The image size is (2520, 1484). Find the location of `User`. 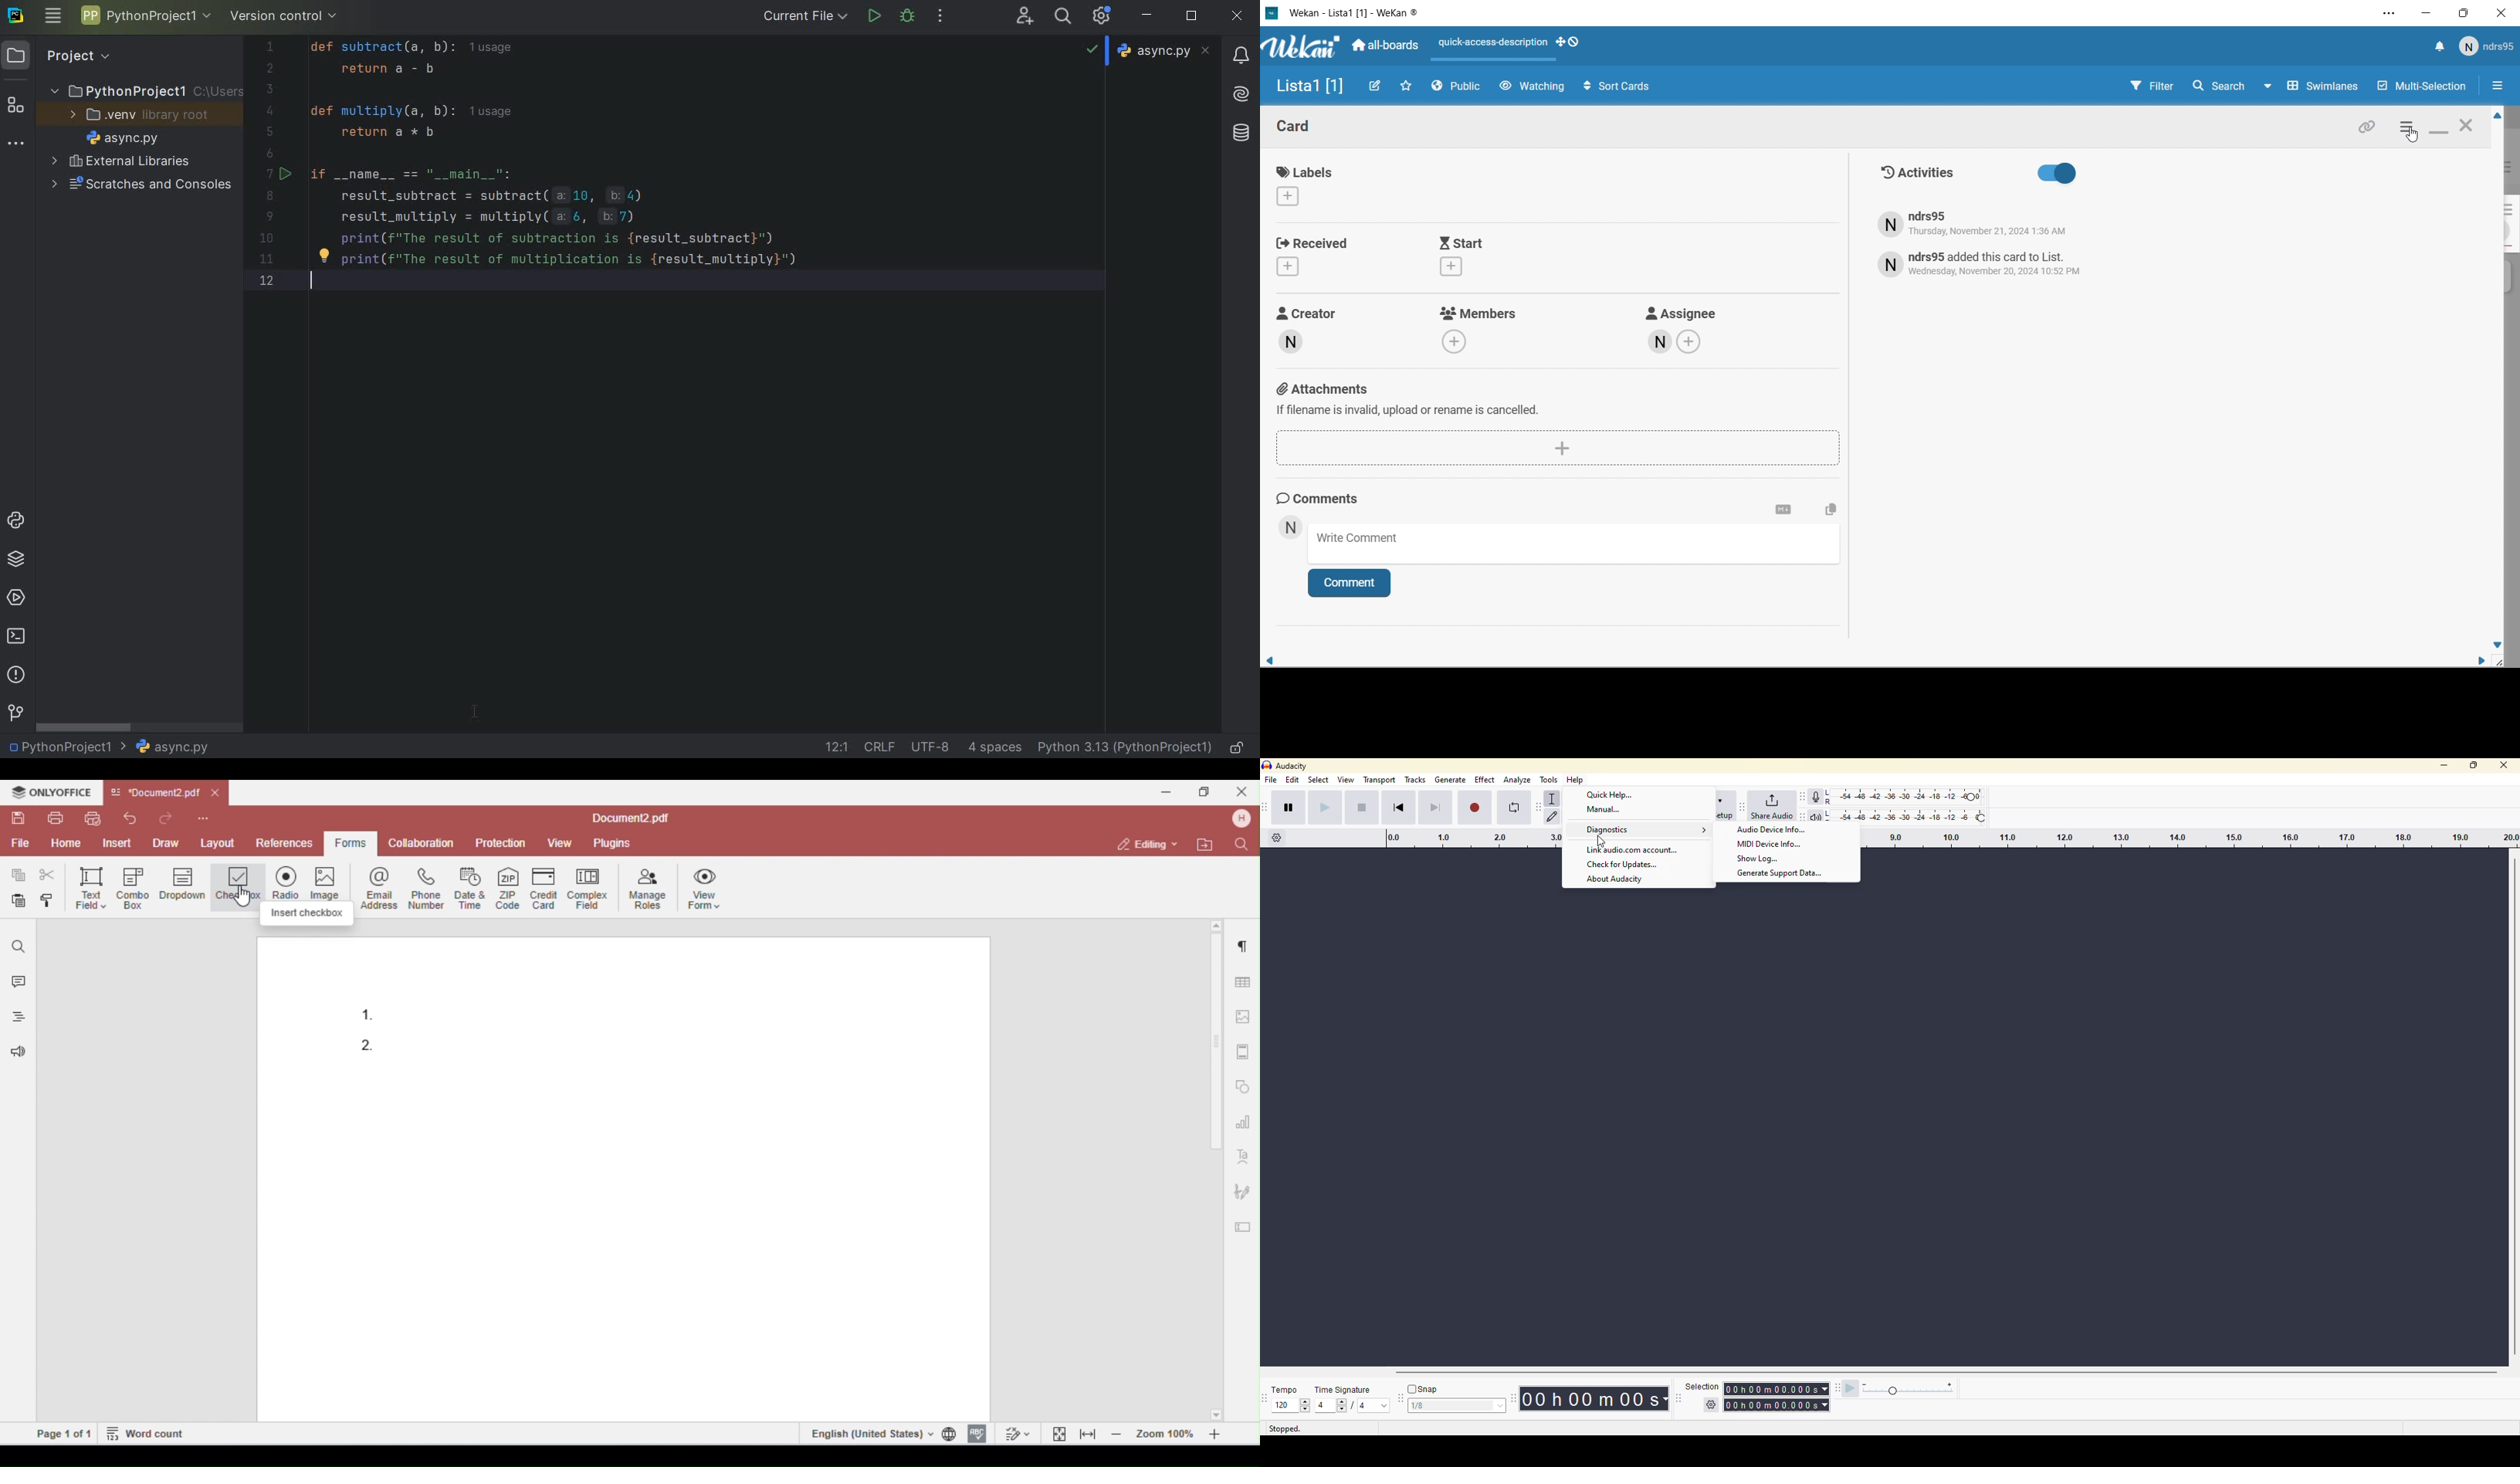

User is located at coordinates (2485, 47).